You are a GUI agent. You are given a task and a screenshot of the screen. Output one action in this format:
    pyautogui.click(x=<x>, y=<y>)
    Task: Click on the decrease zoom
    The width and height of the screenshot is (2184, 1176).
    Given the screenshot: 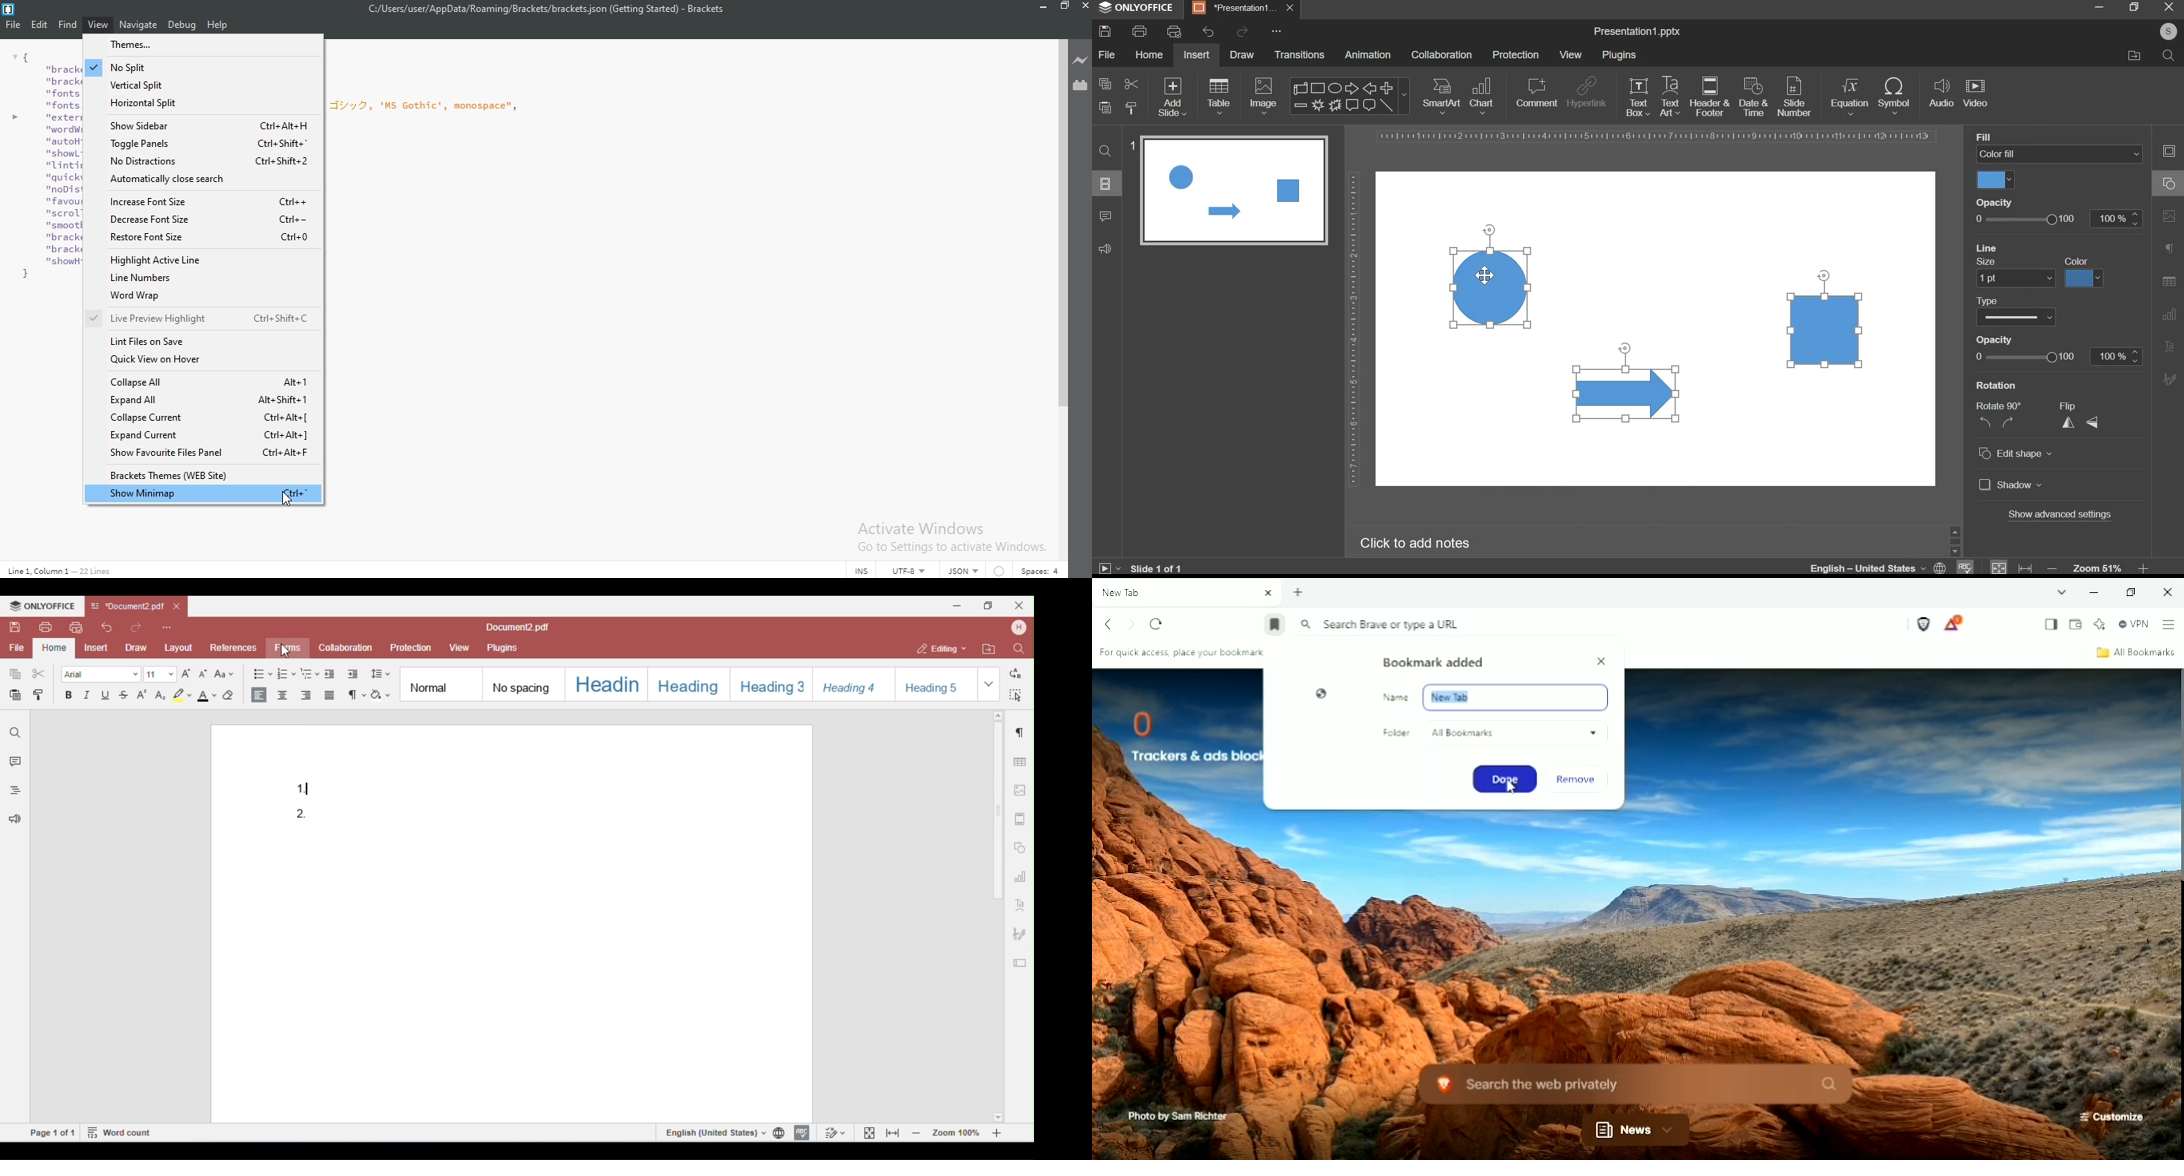 What is the action you would take?
    pyautogui.click(x=2053, y=568)
    